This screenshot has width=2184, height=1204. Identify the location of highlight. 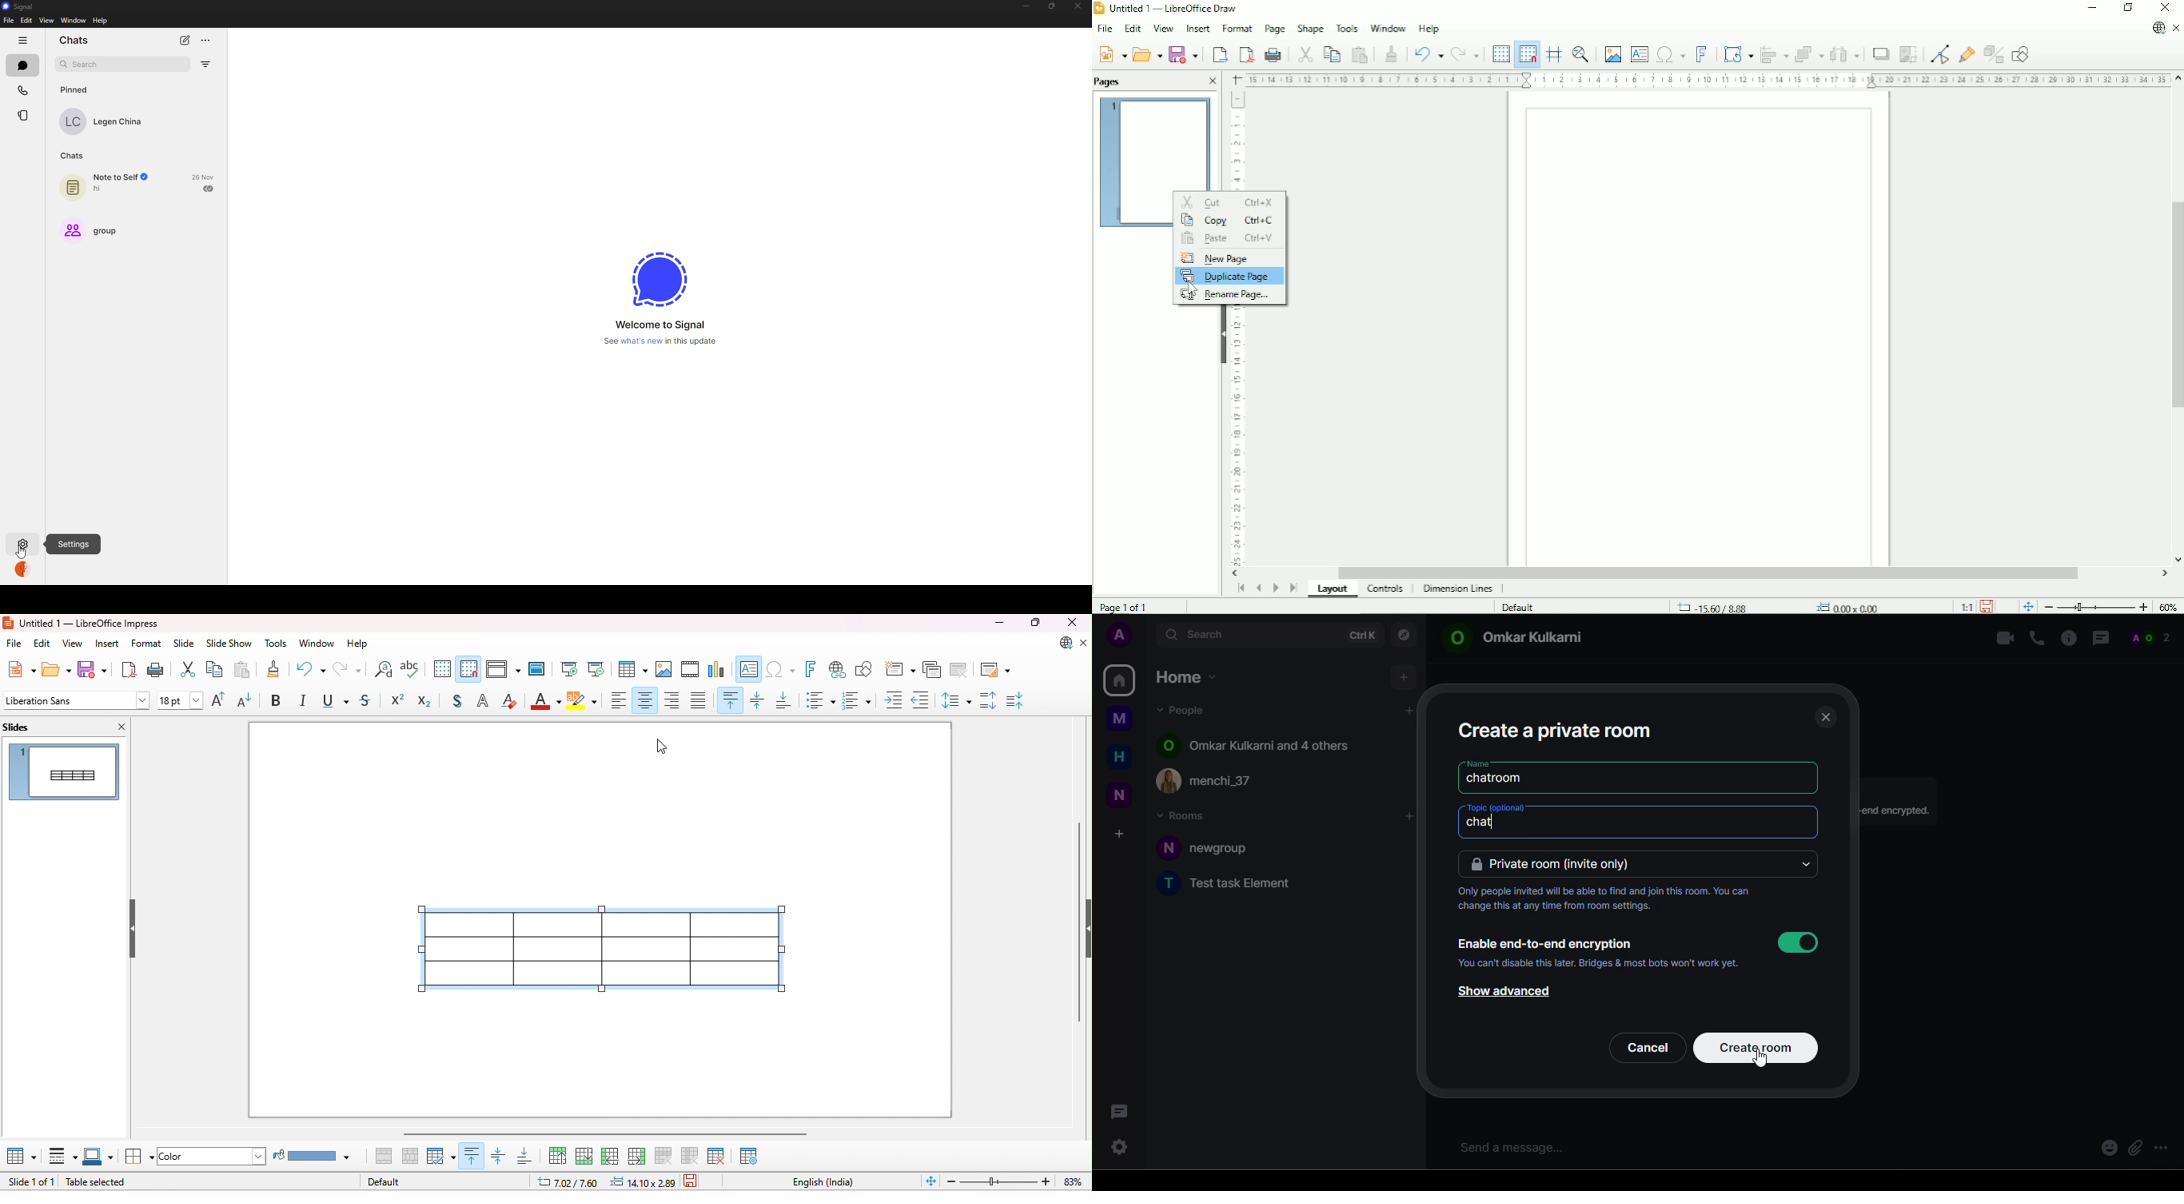
(585, 700).